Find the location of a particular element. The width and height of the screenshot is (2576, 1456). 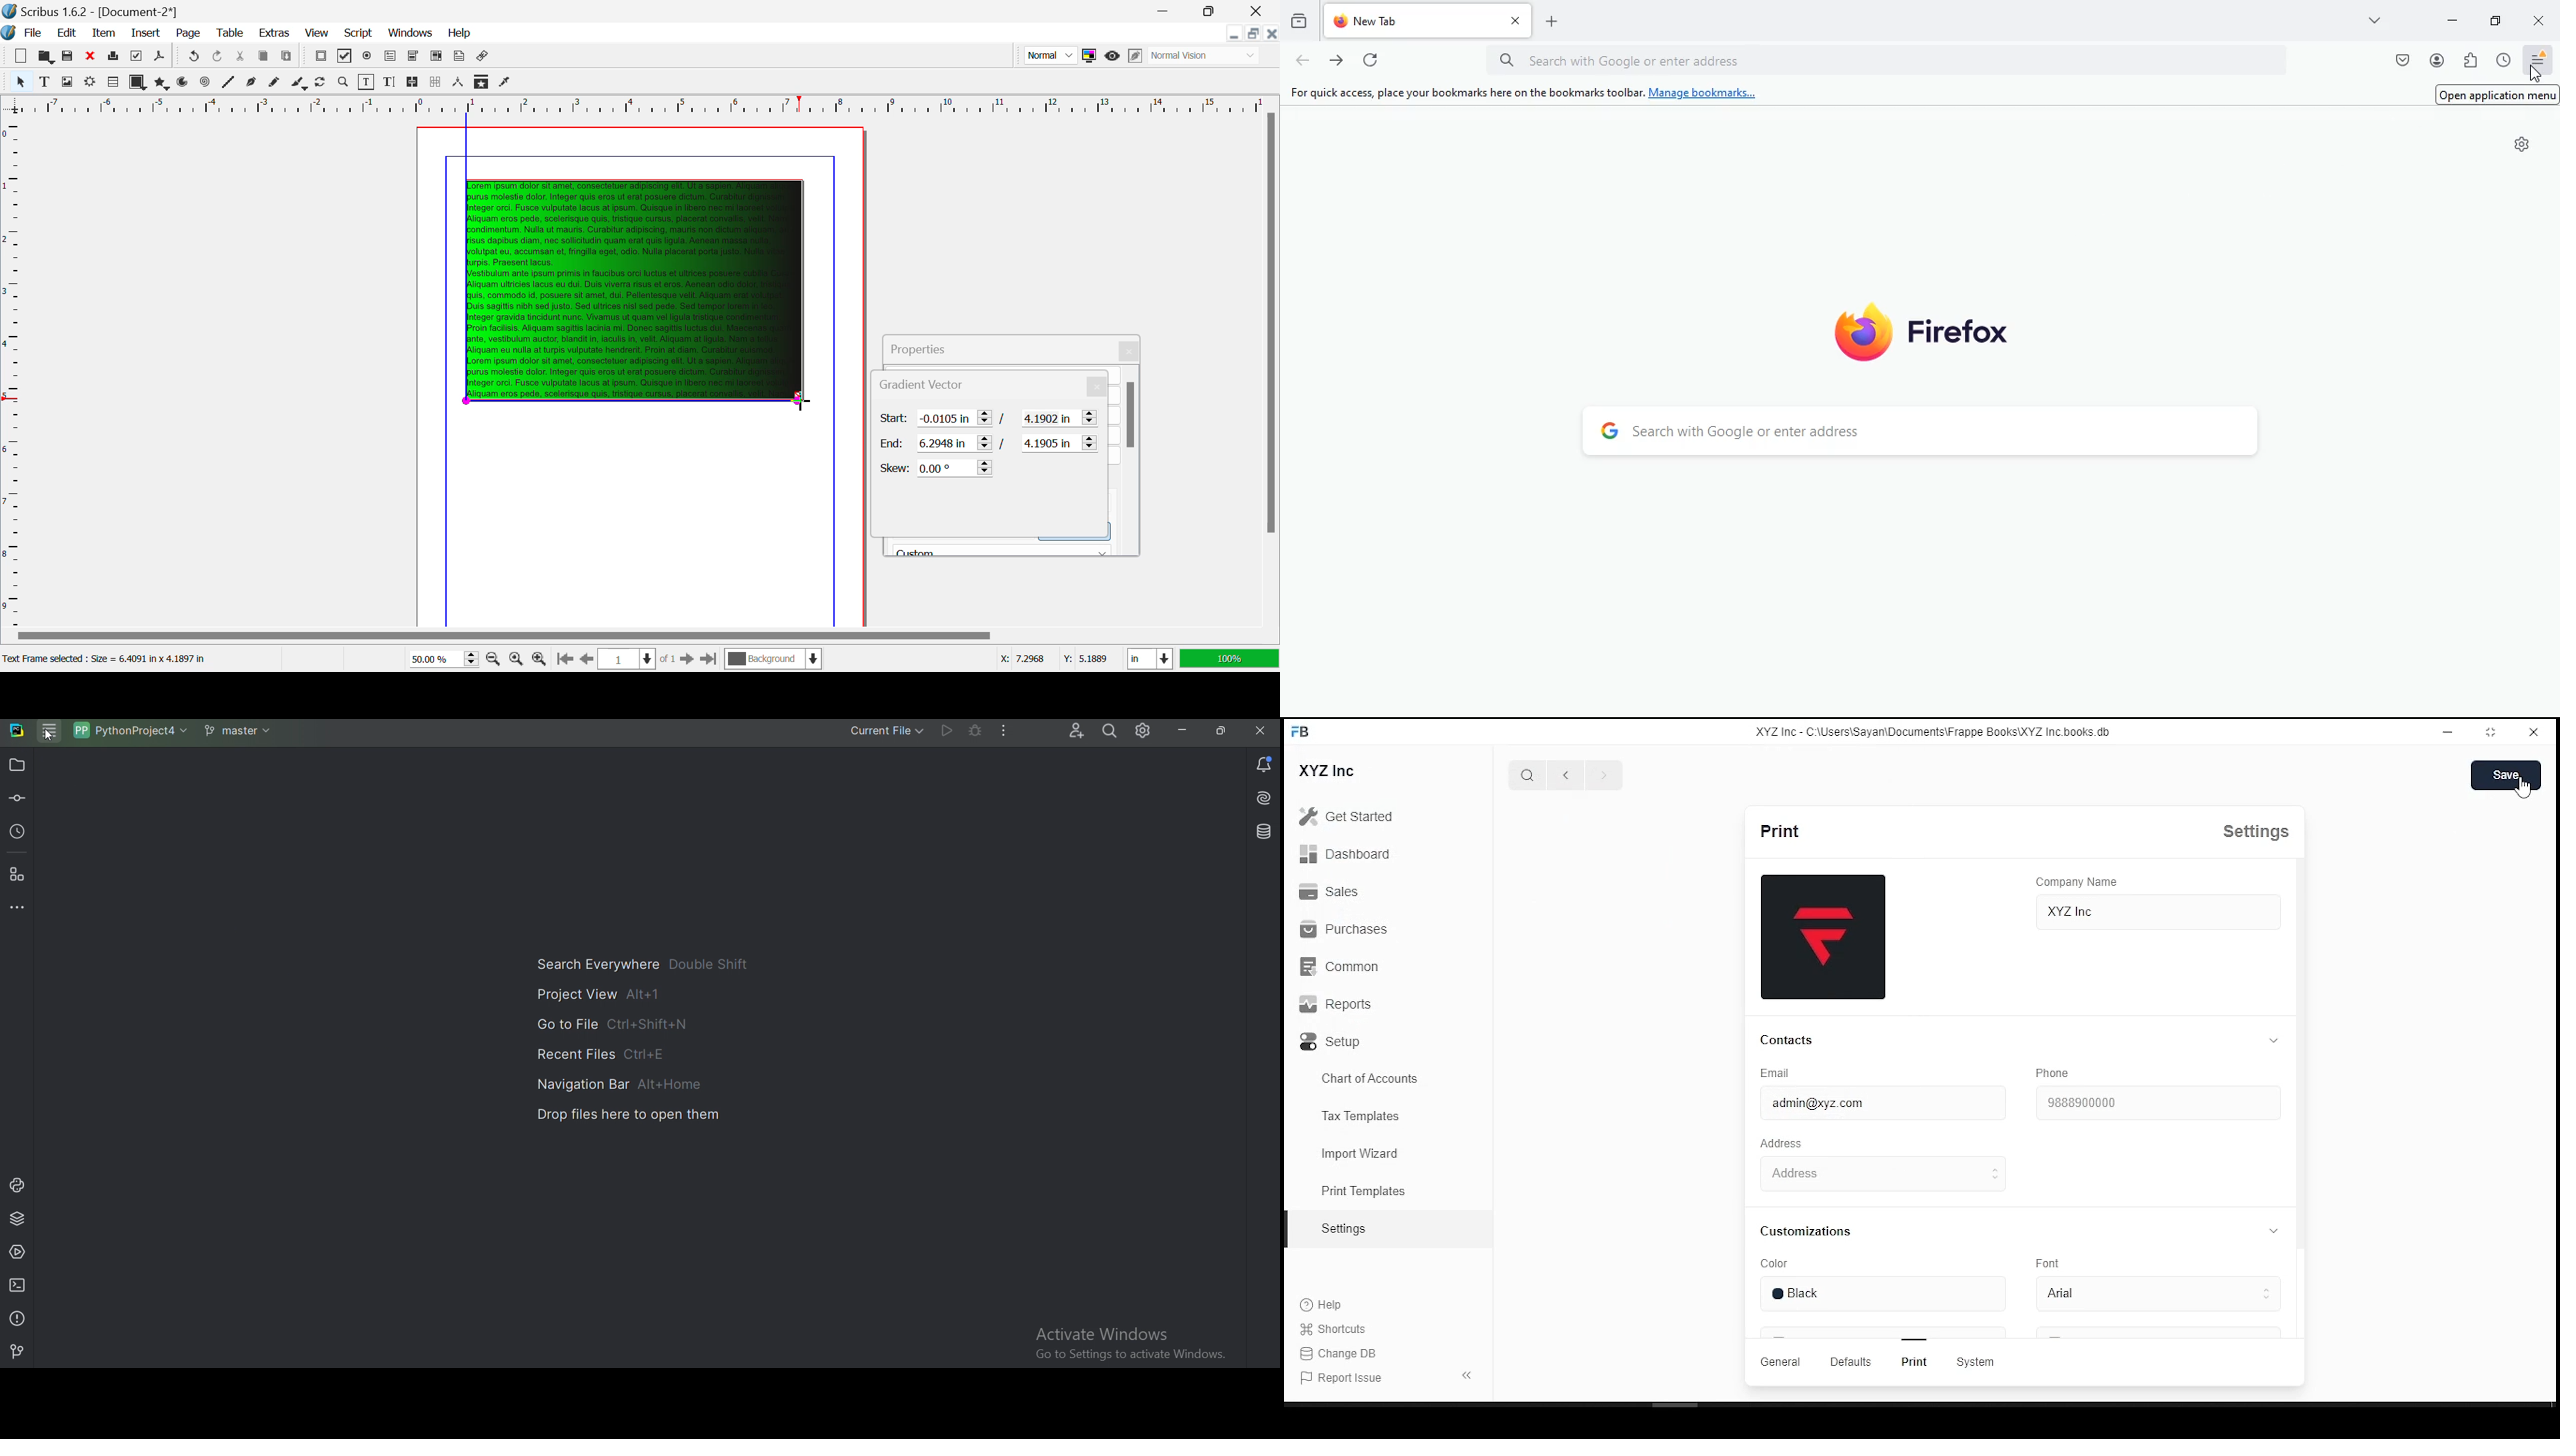

minimize is located at coordinates (2448, 732).